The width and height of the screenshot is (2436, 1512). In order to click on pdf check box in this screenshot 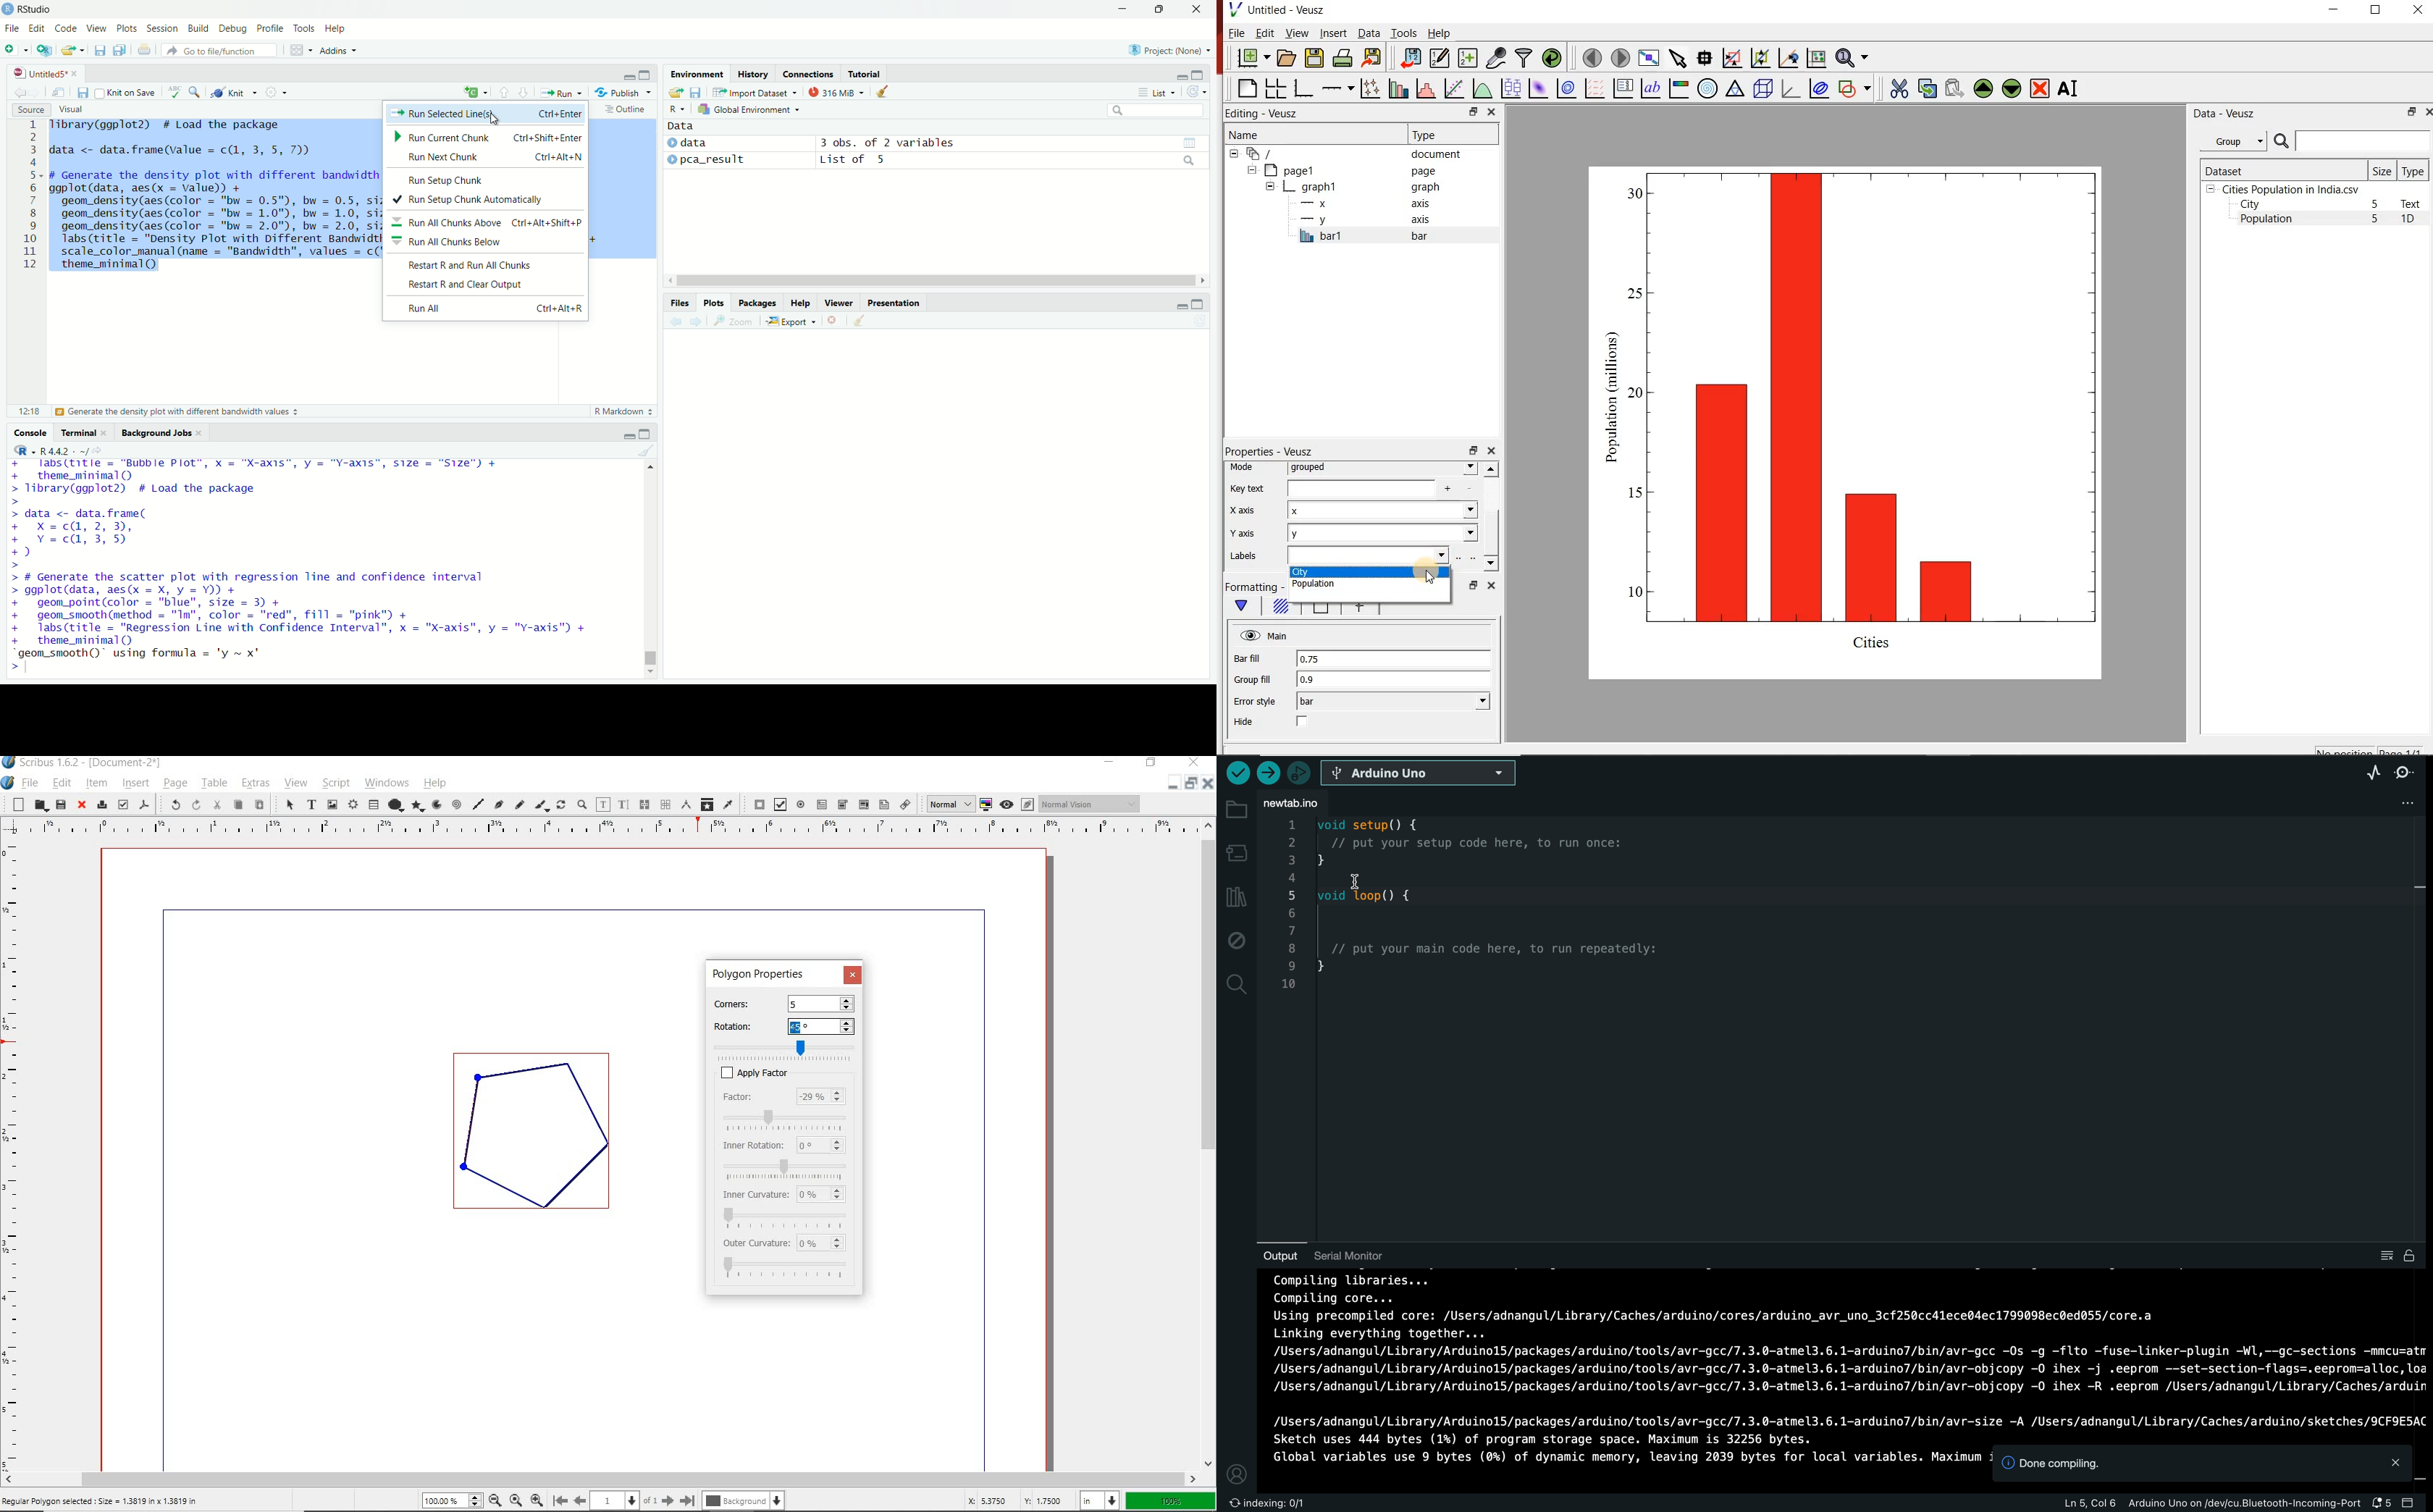, I will do `click(778, 805)`.